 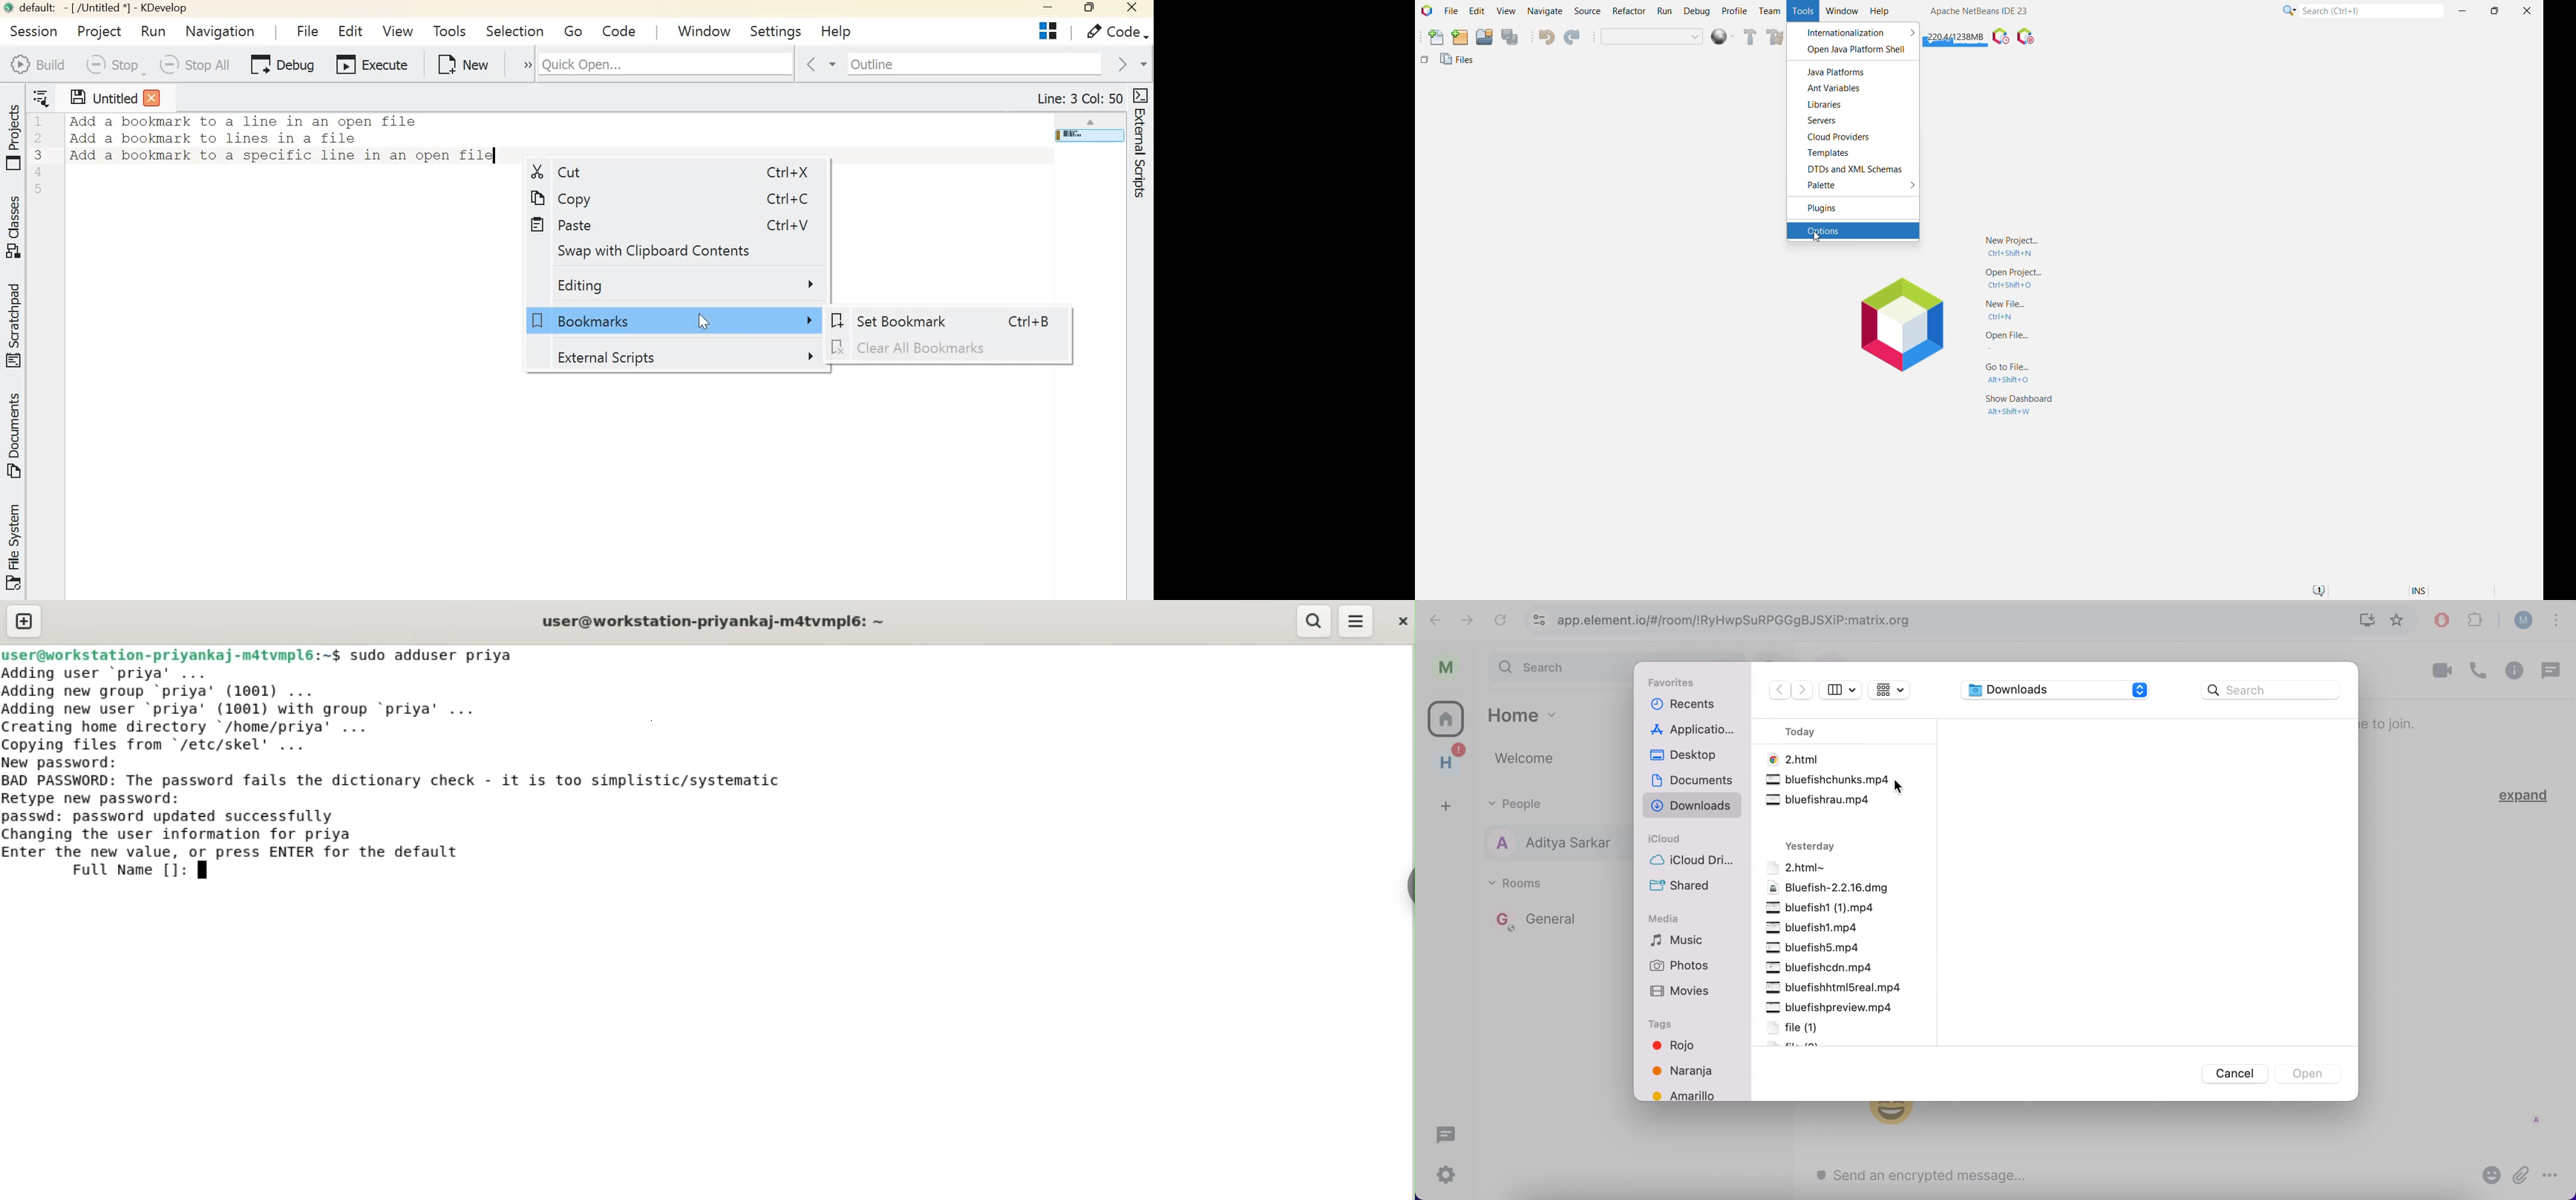 I want to click on quick settings, so click(x=1445, y=1180).